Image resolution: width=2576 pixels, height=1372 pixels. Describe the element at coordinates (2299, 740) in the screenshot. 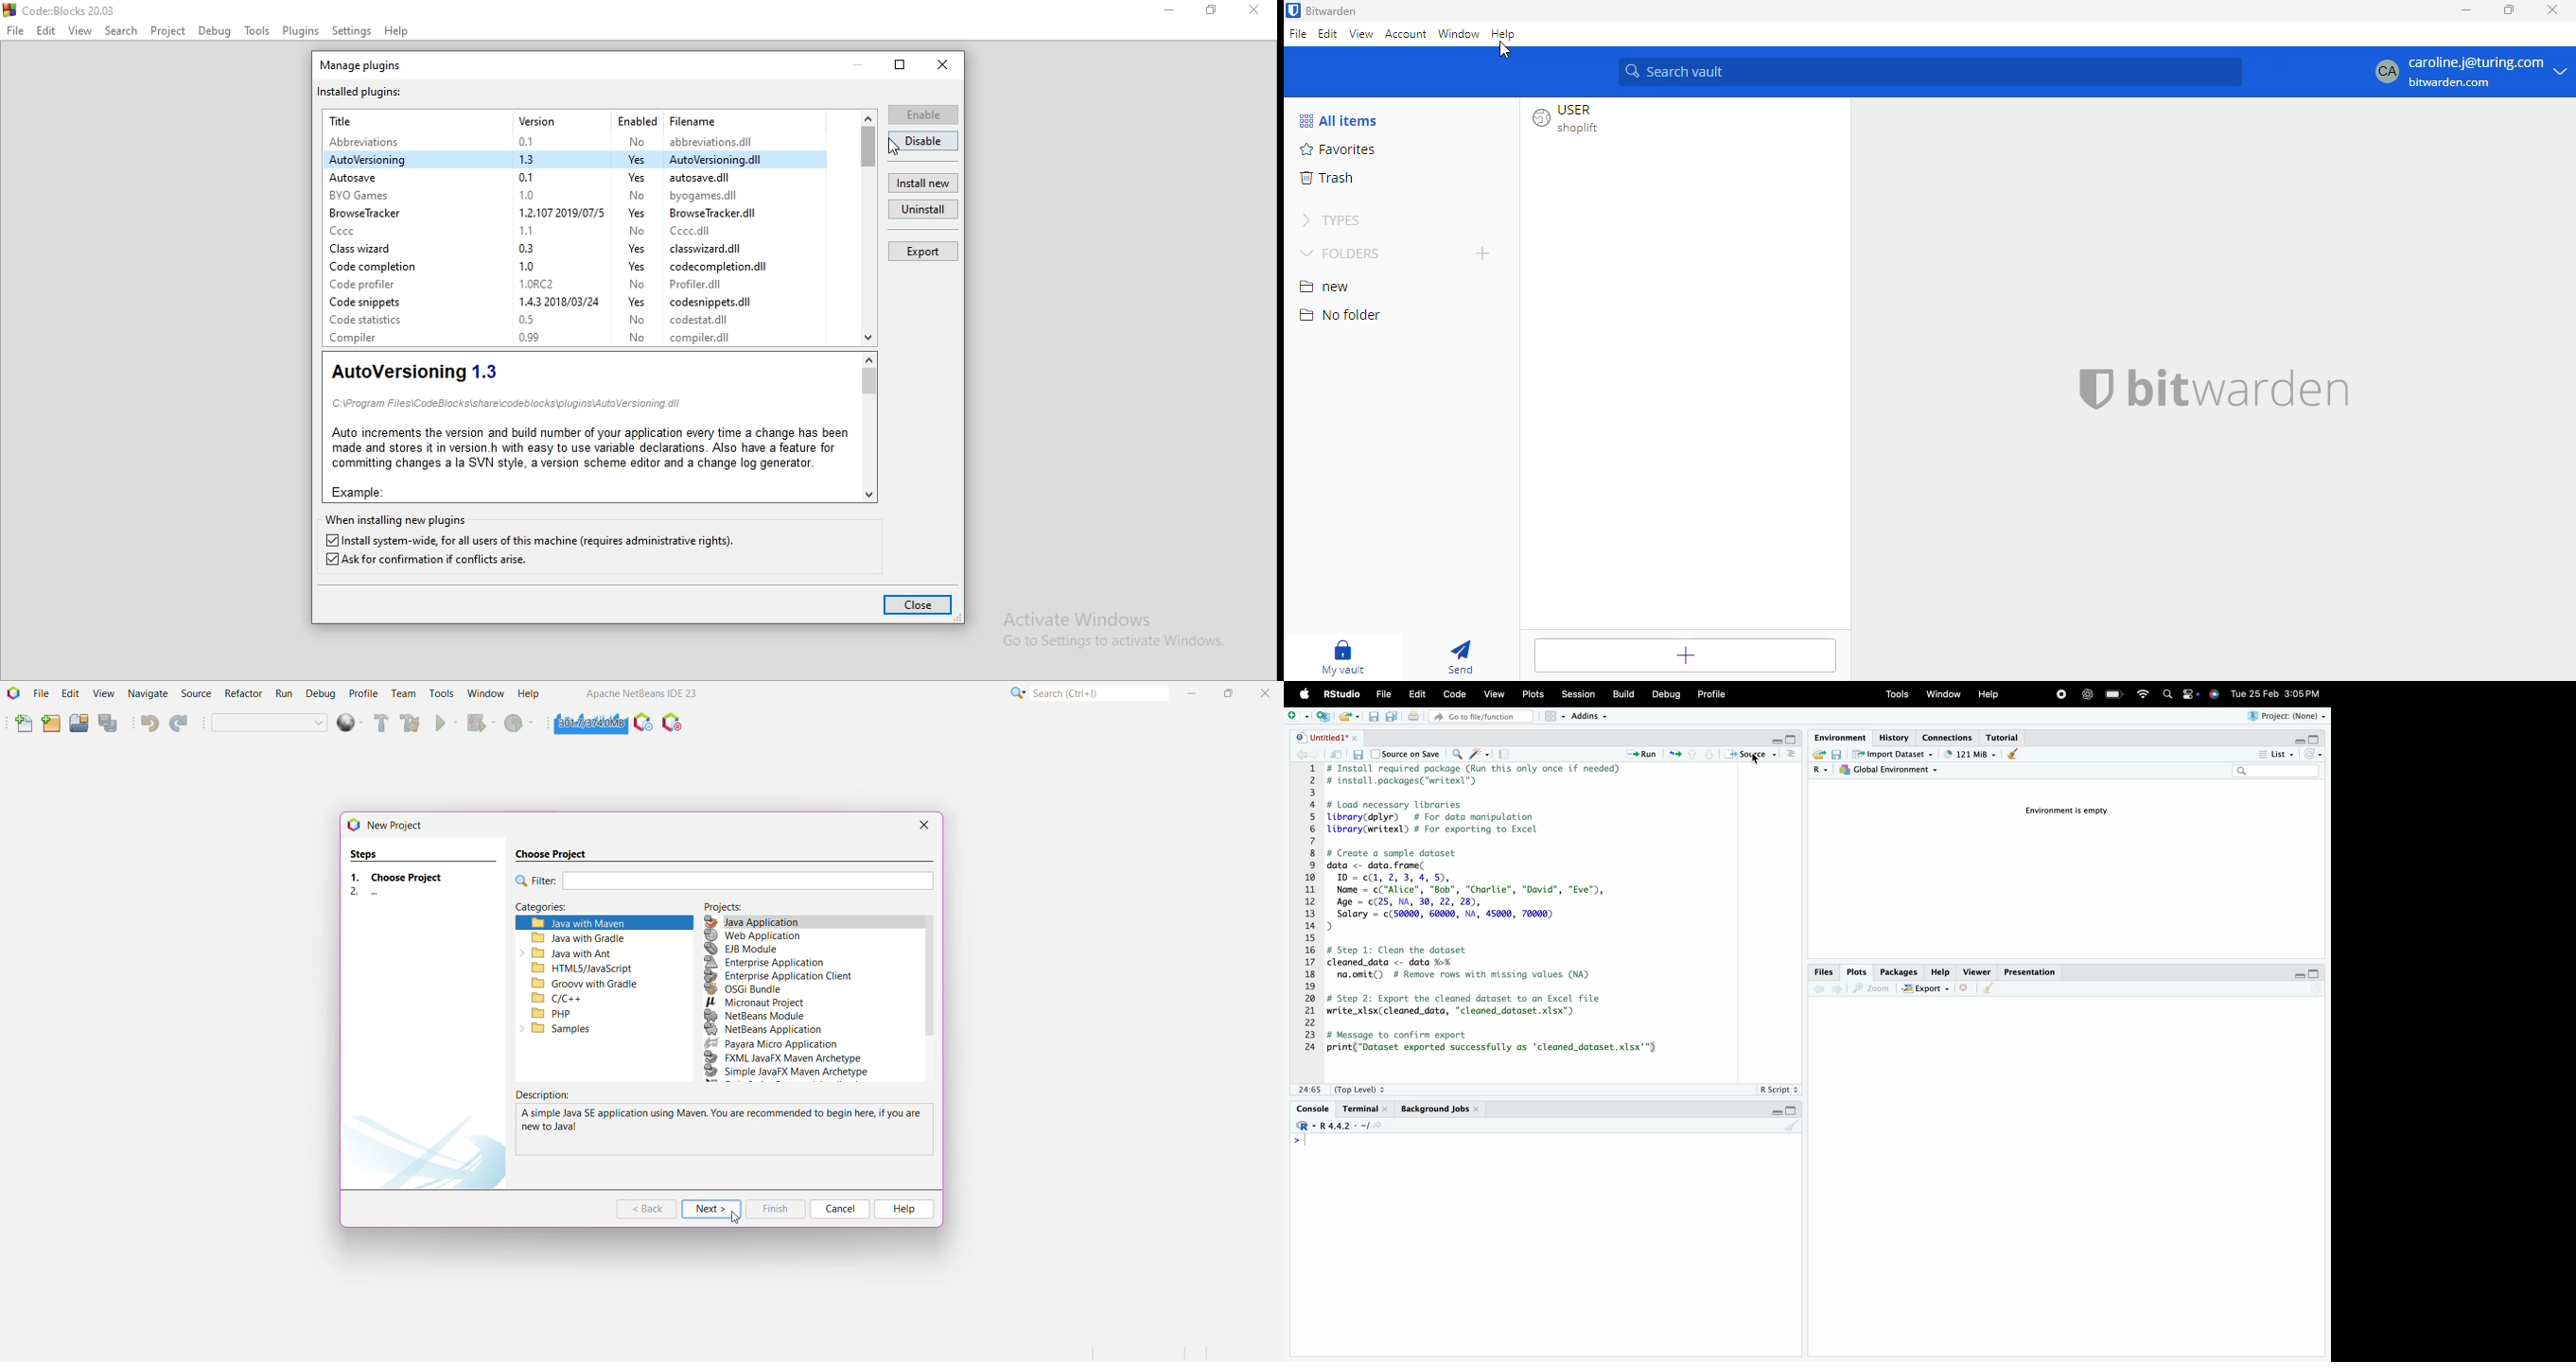

I see `Minimize` at that location.